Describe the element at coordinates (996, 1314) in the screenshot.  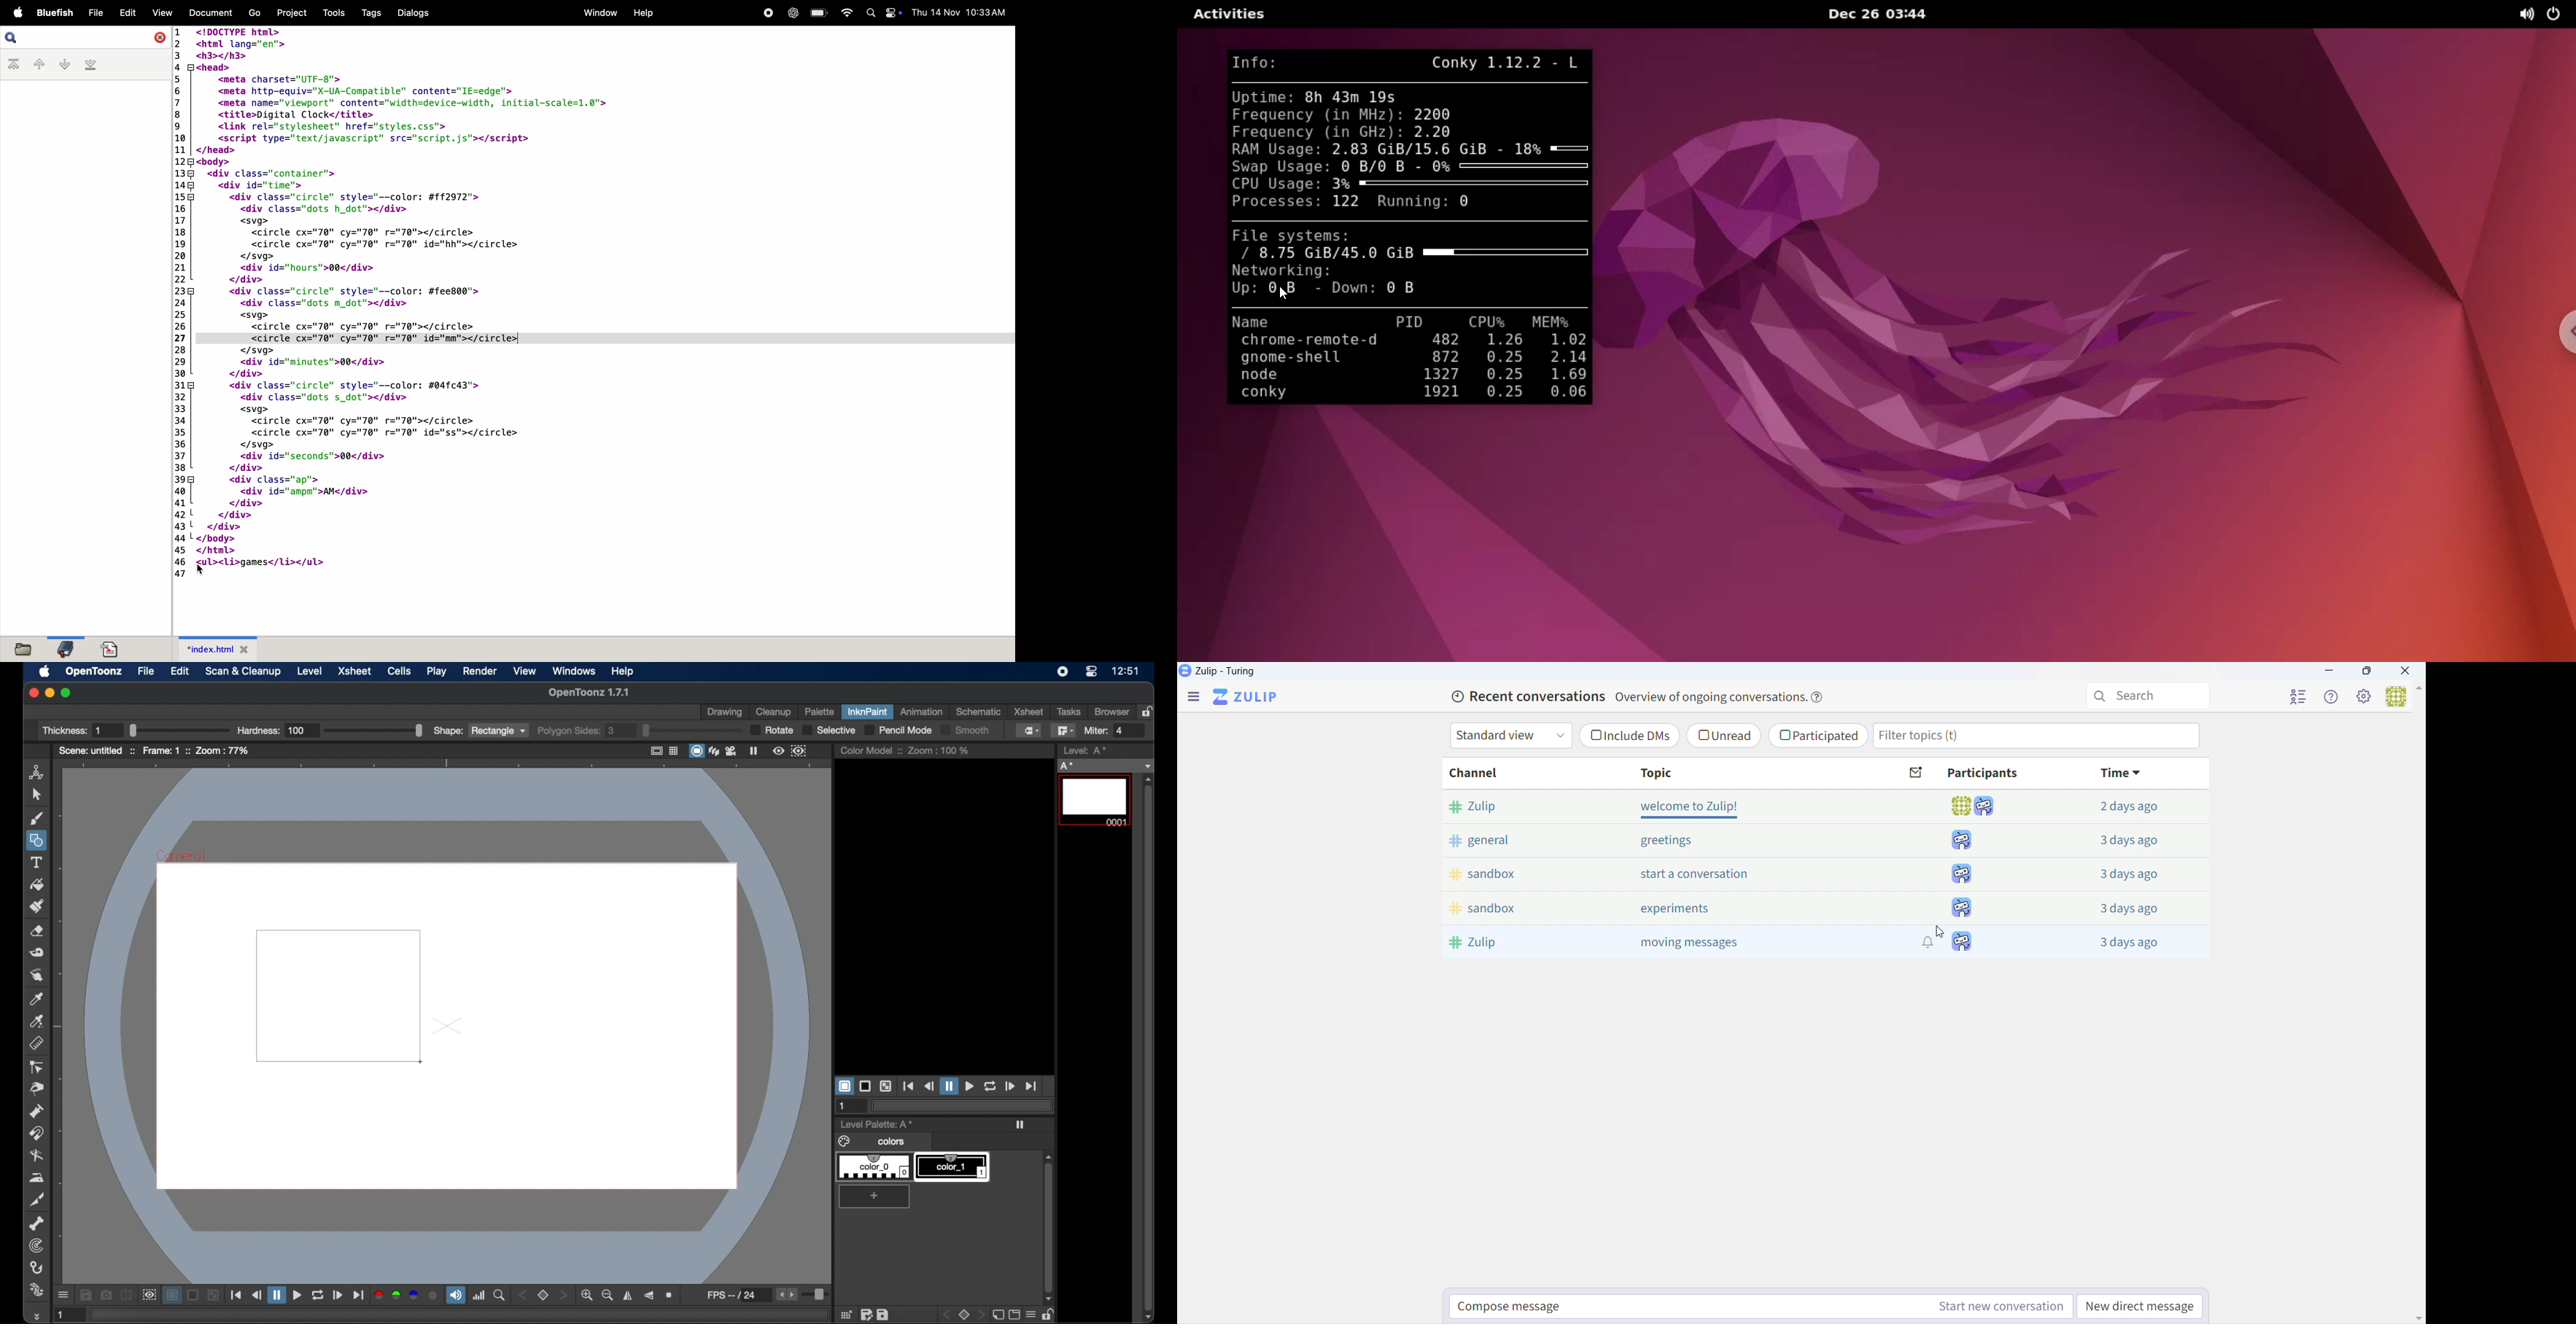
I see `new page` at that location.